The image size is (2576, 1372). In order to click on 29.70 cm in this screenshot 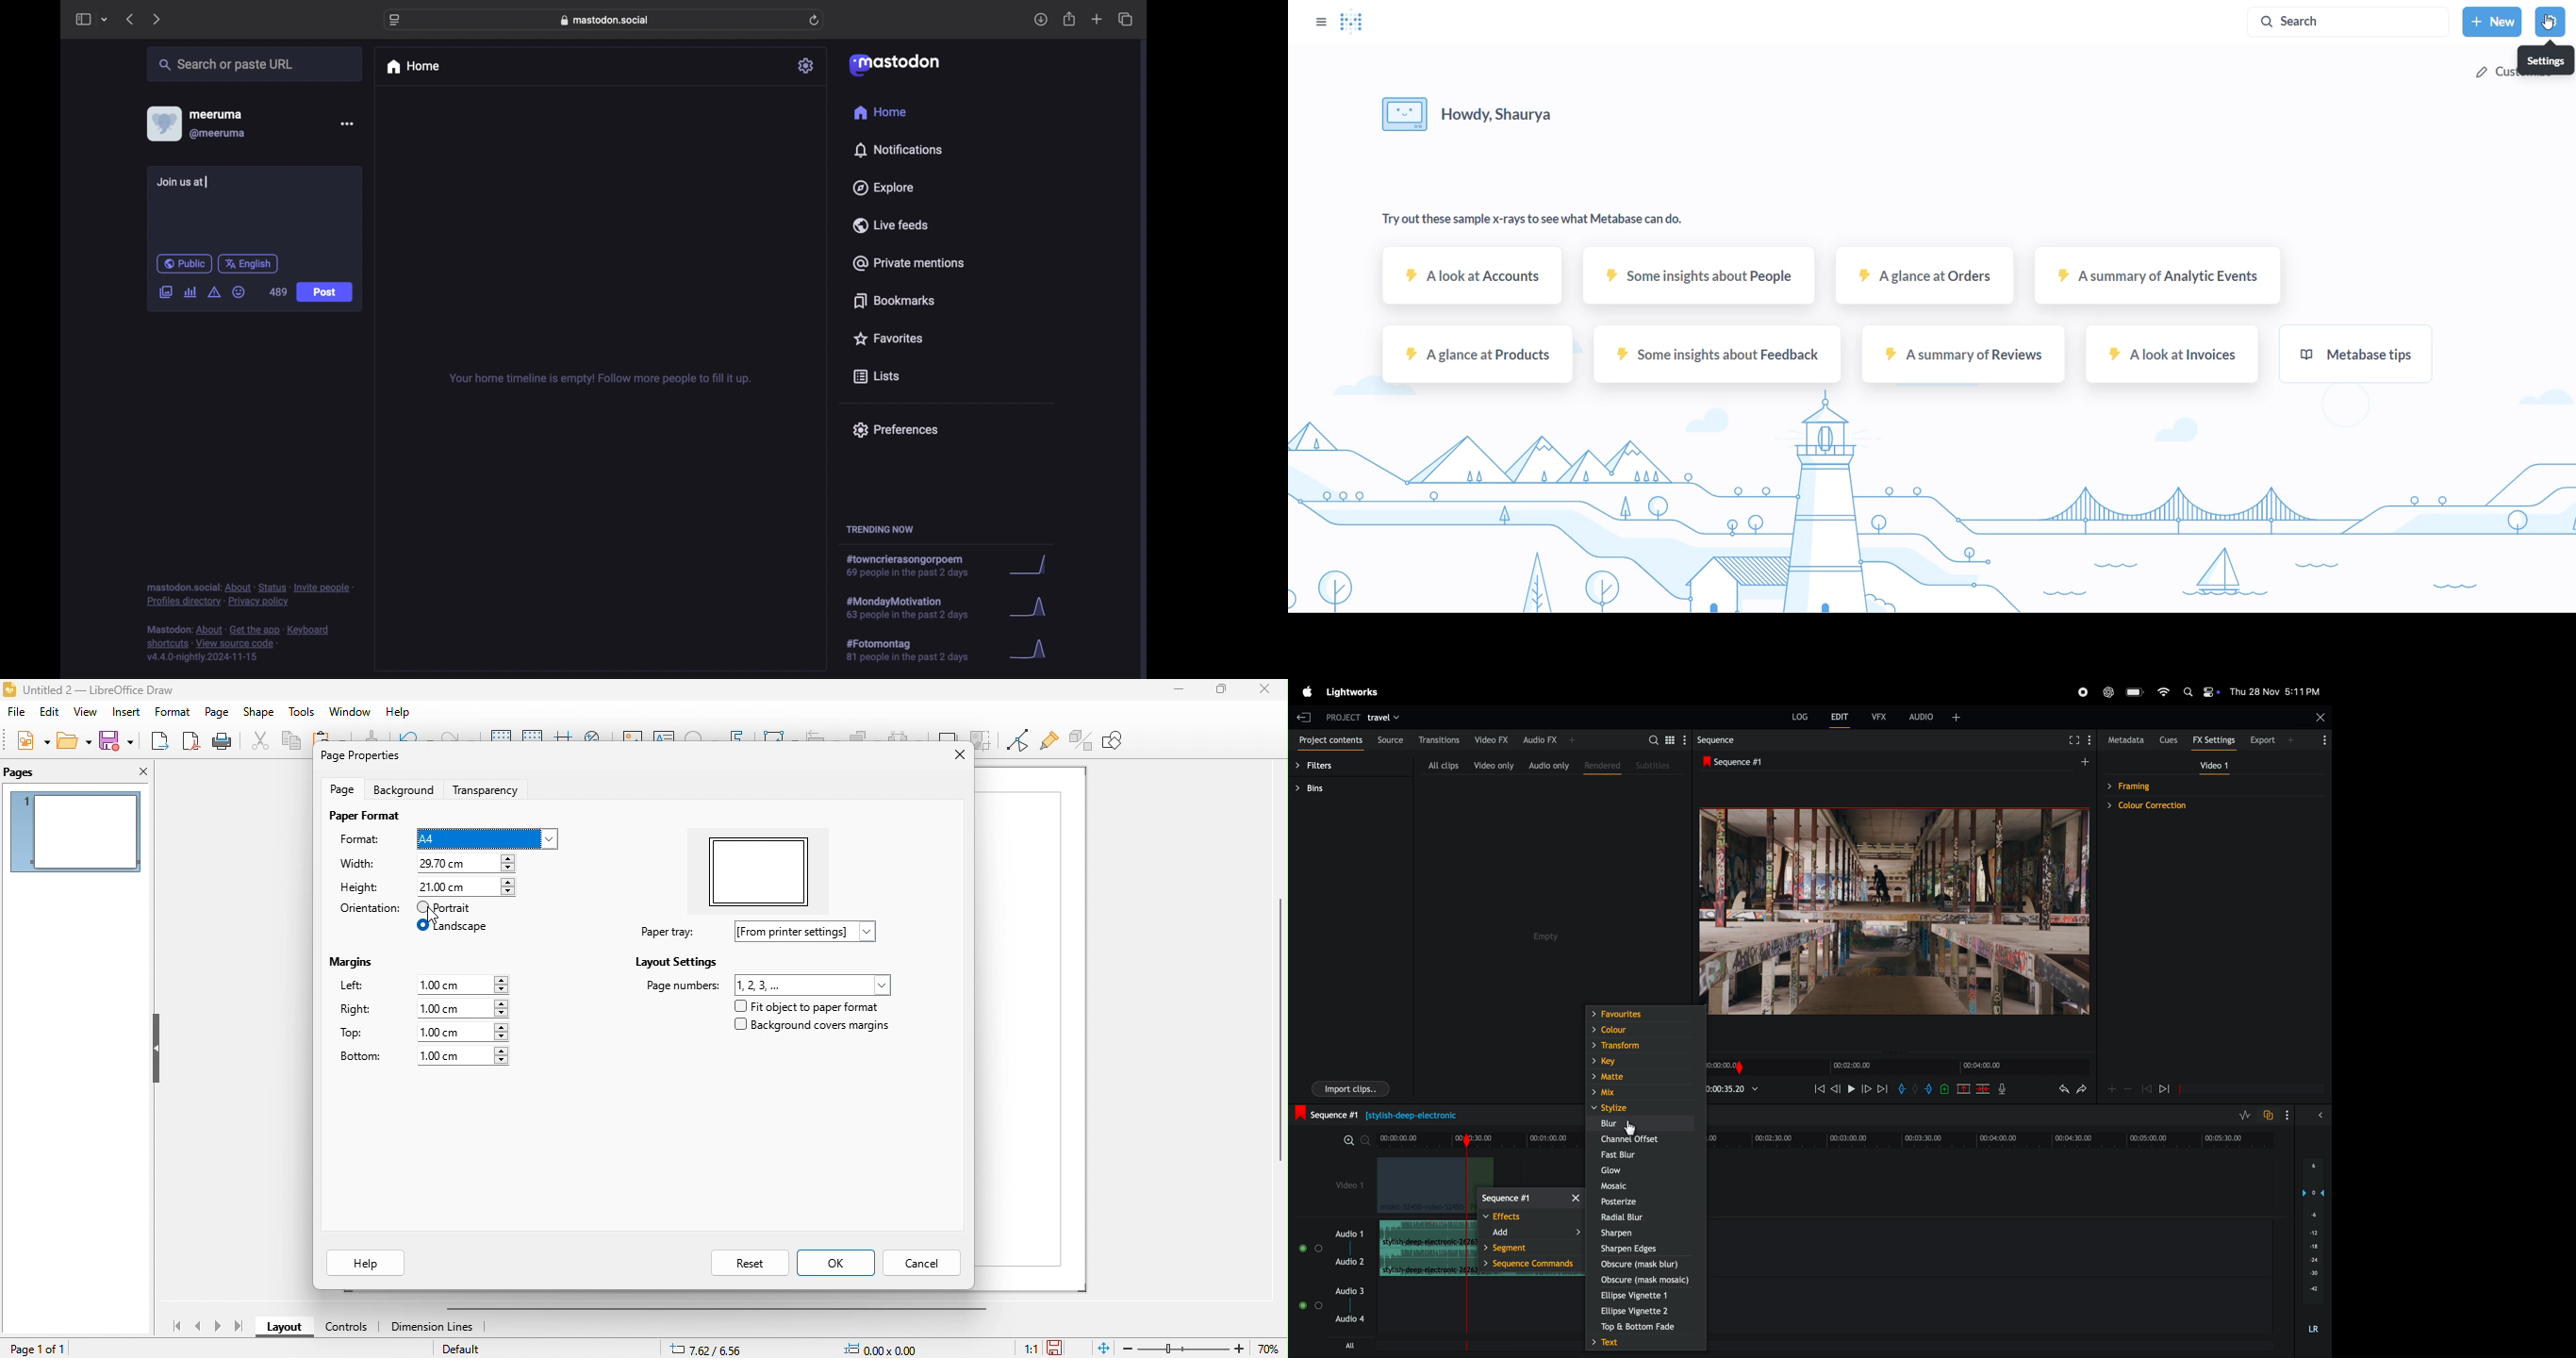, I will do `click(464, 864)`.